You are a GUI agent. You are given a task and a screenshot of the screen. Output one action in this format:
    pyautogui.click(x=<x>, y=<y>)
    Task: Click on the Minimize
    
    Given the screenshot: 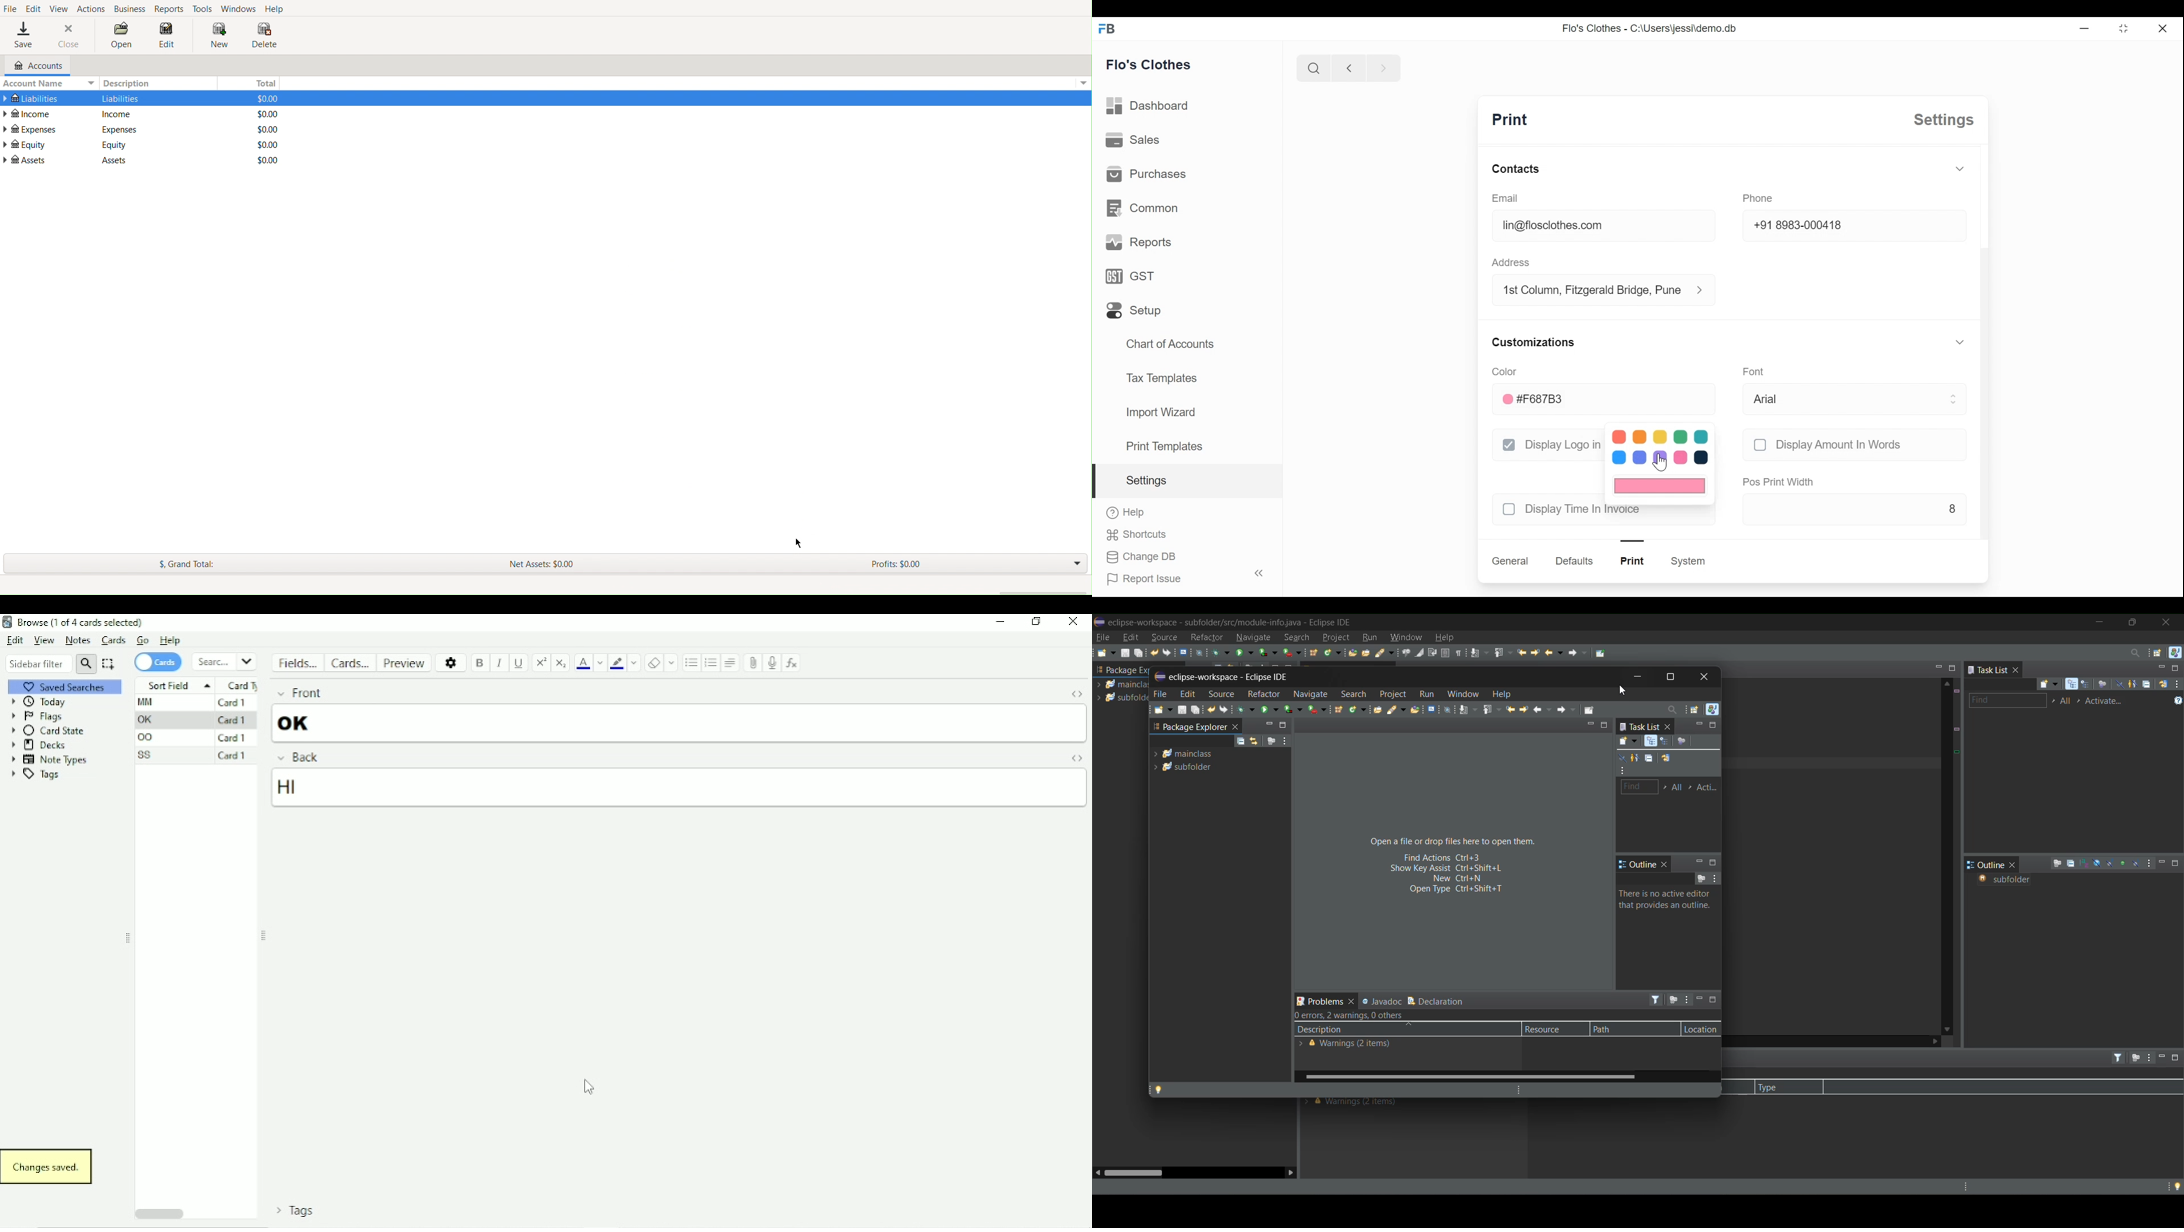 What is the action you would take?
    pyautogui.click(x=2083, y=28)
    